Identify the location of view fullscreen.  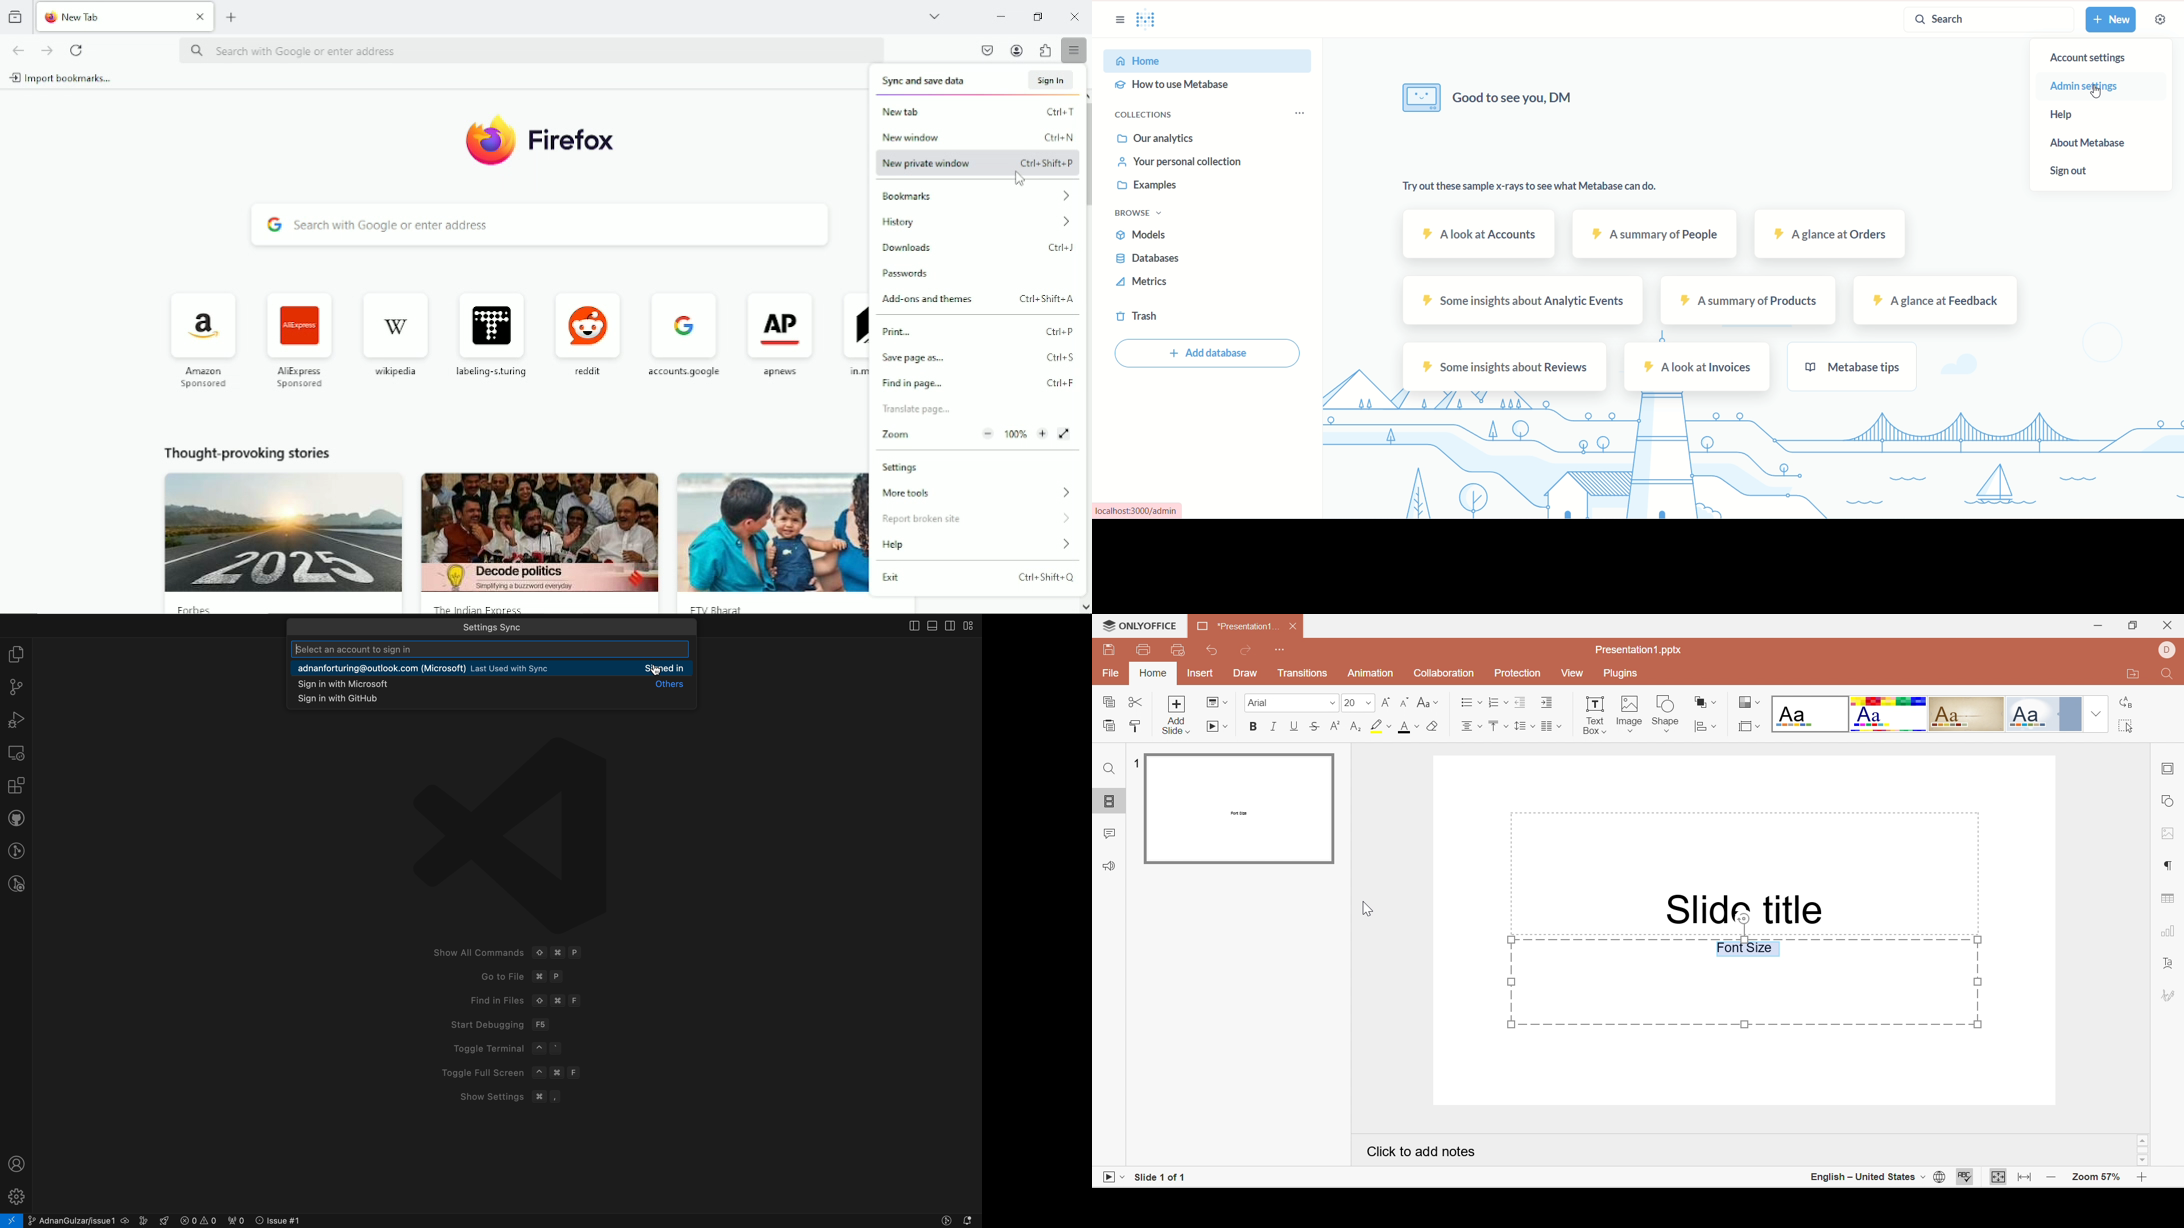
(1065, 433).